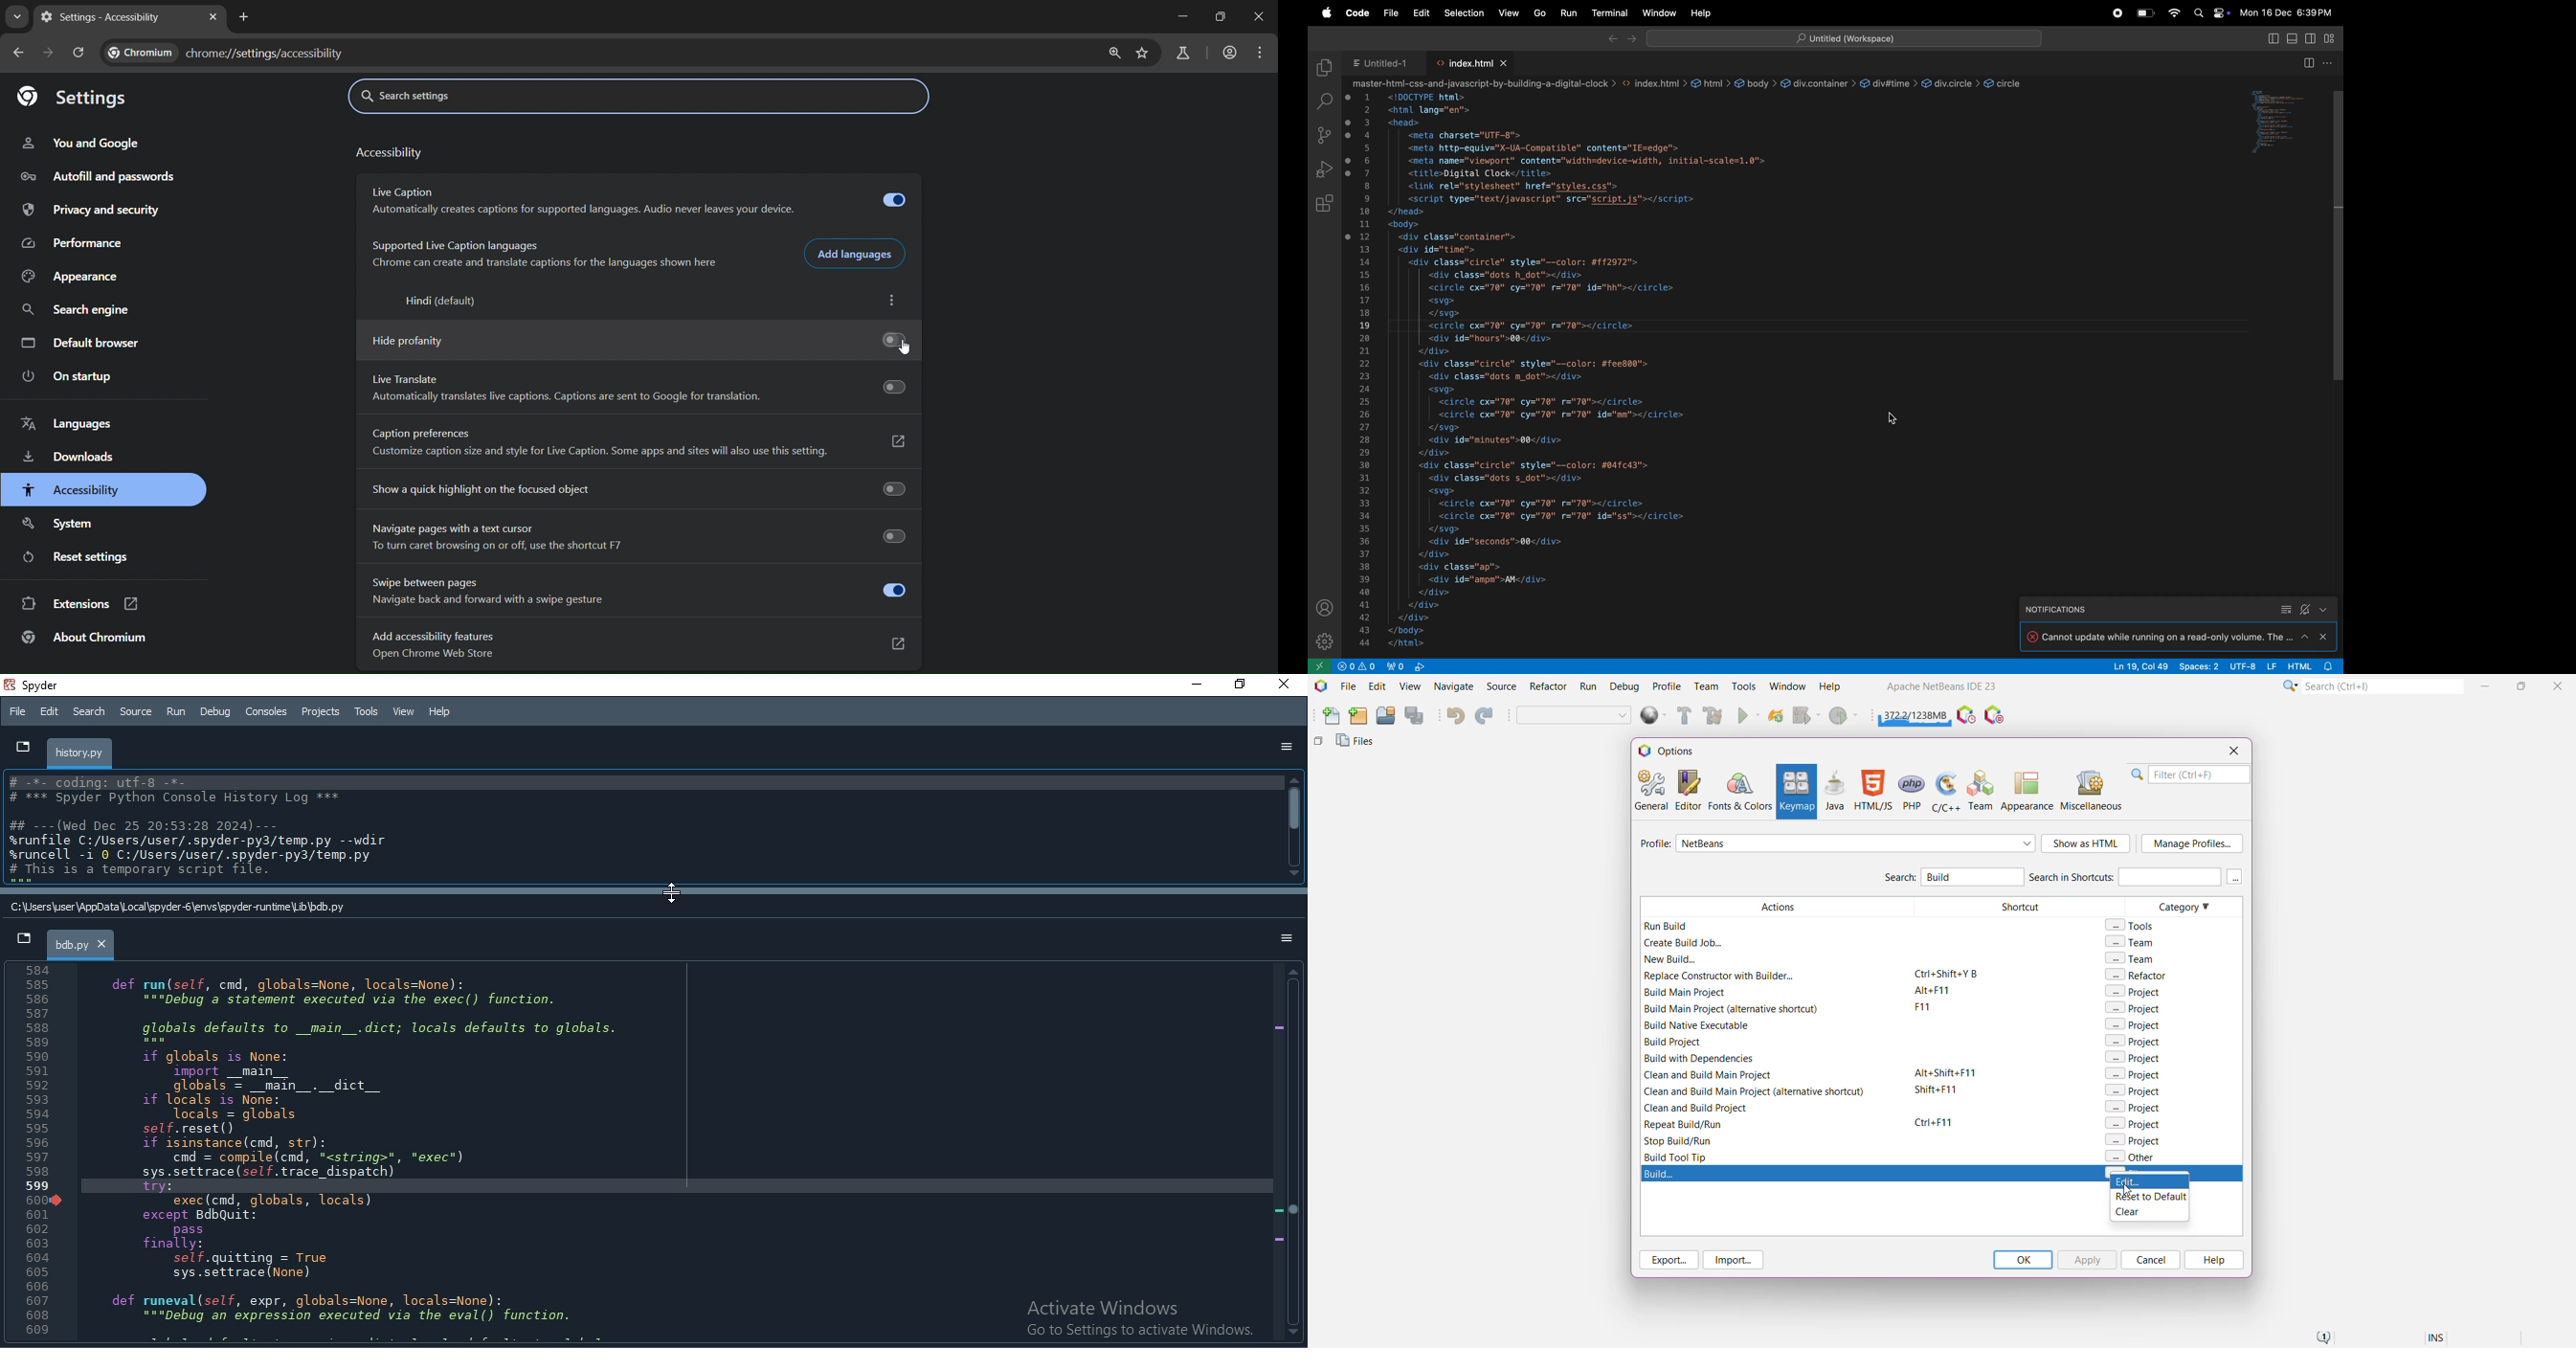  I want to click on wifi, so click(2174, 13).